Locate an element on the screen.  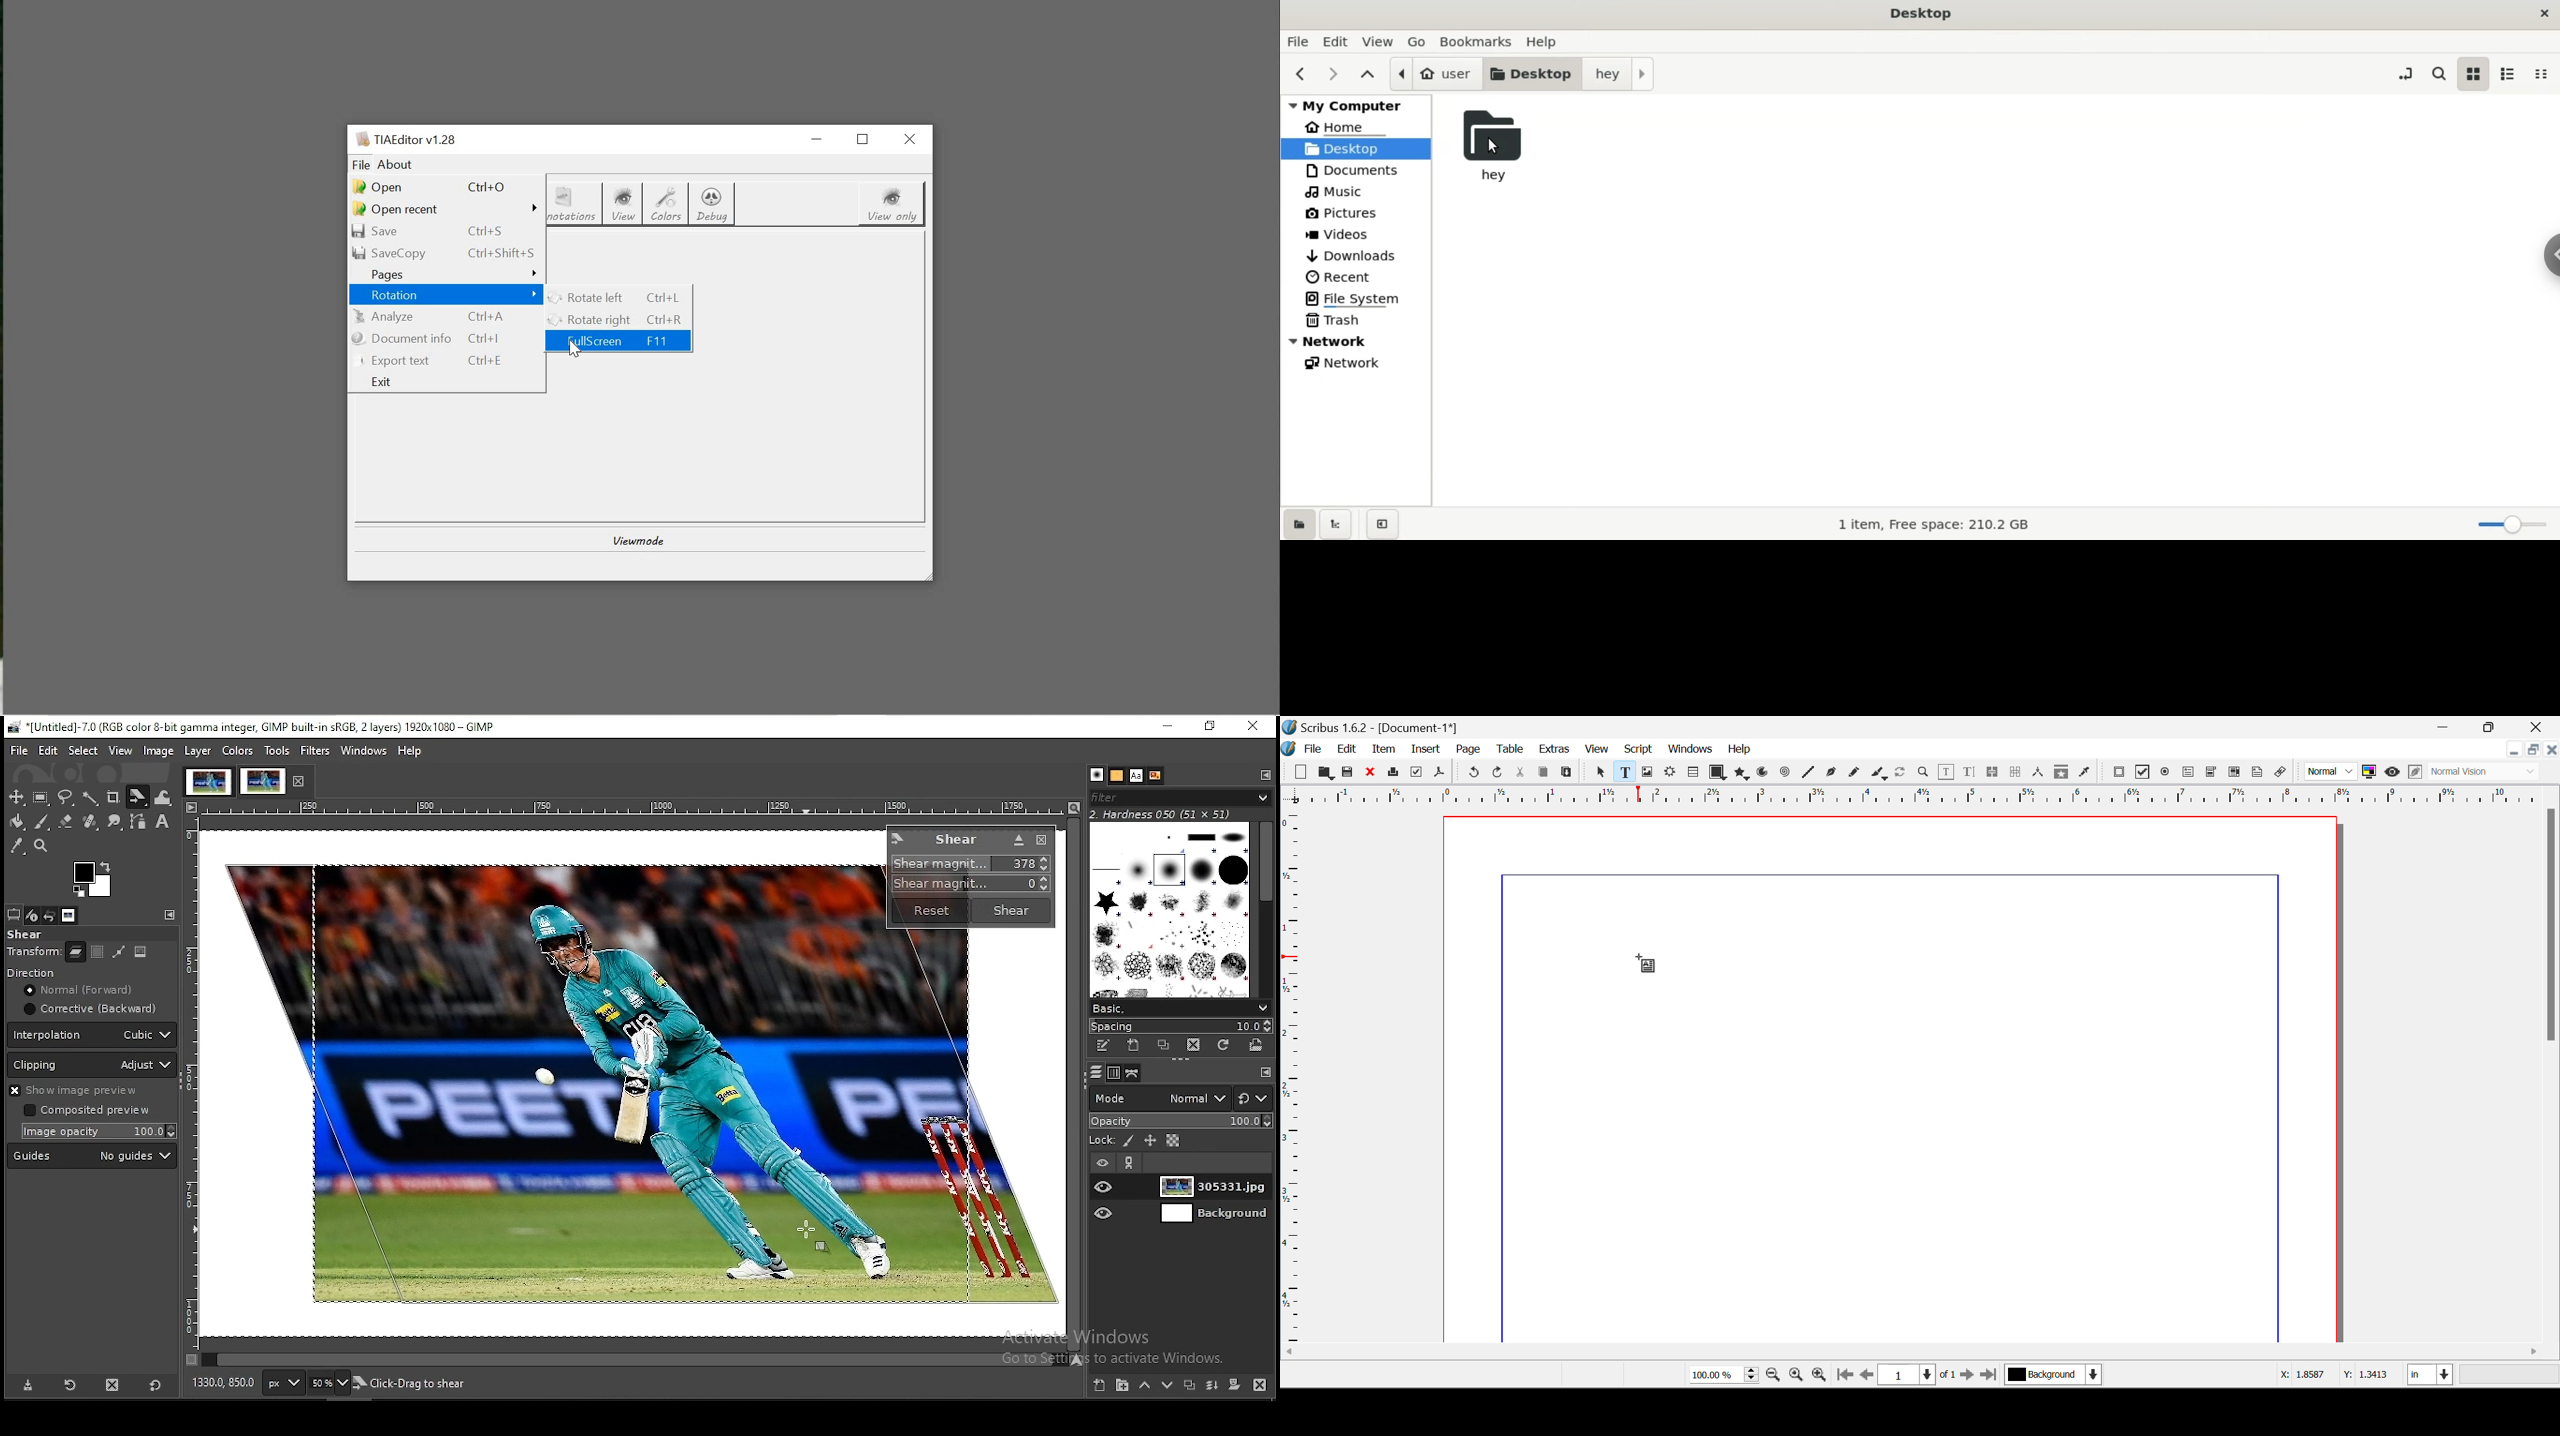
layer is located at coordinates (76, 952).